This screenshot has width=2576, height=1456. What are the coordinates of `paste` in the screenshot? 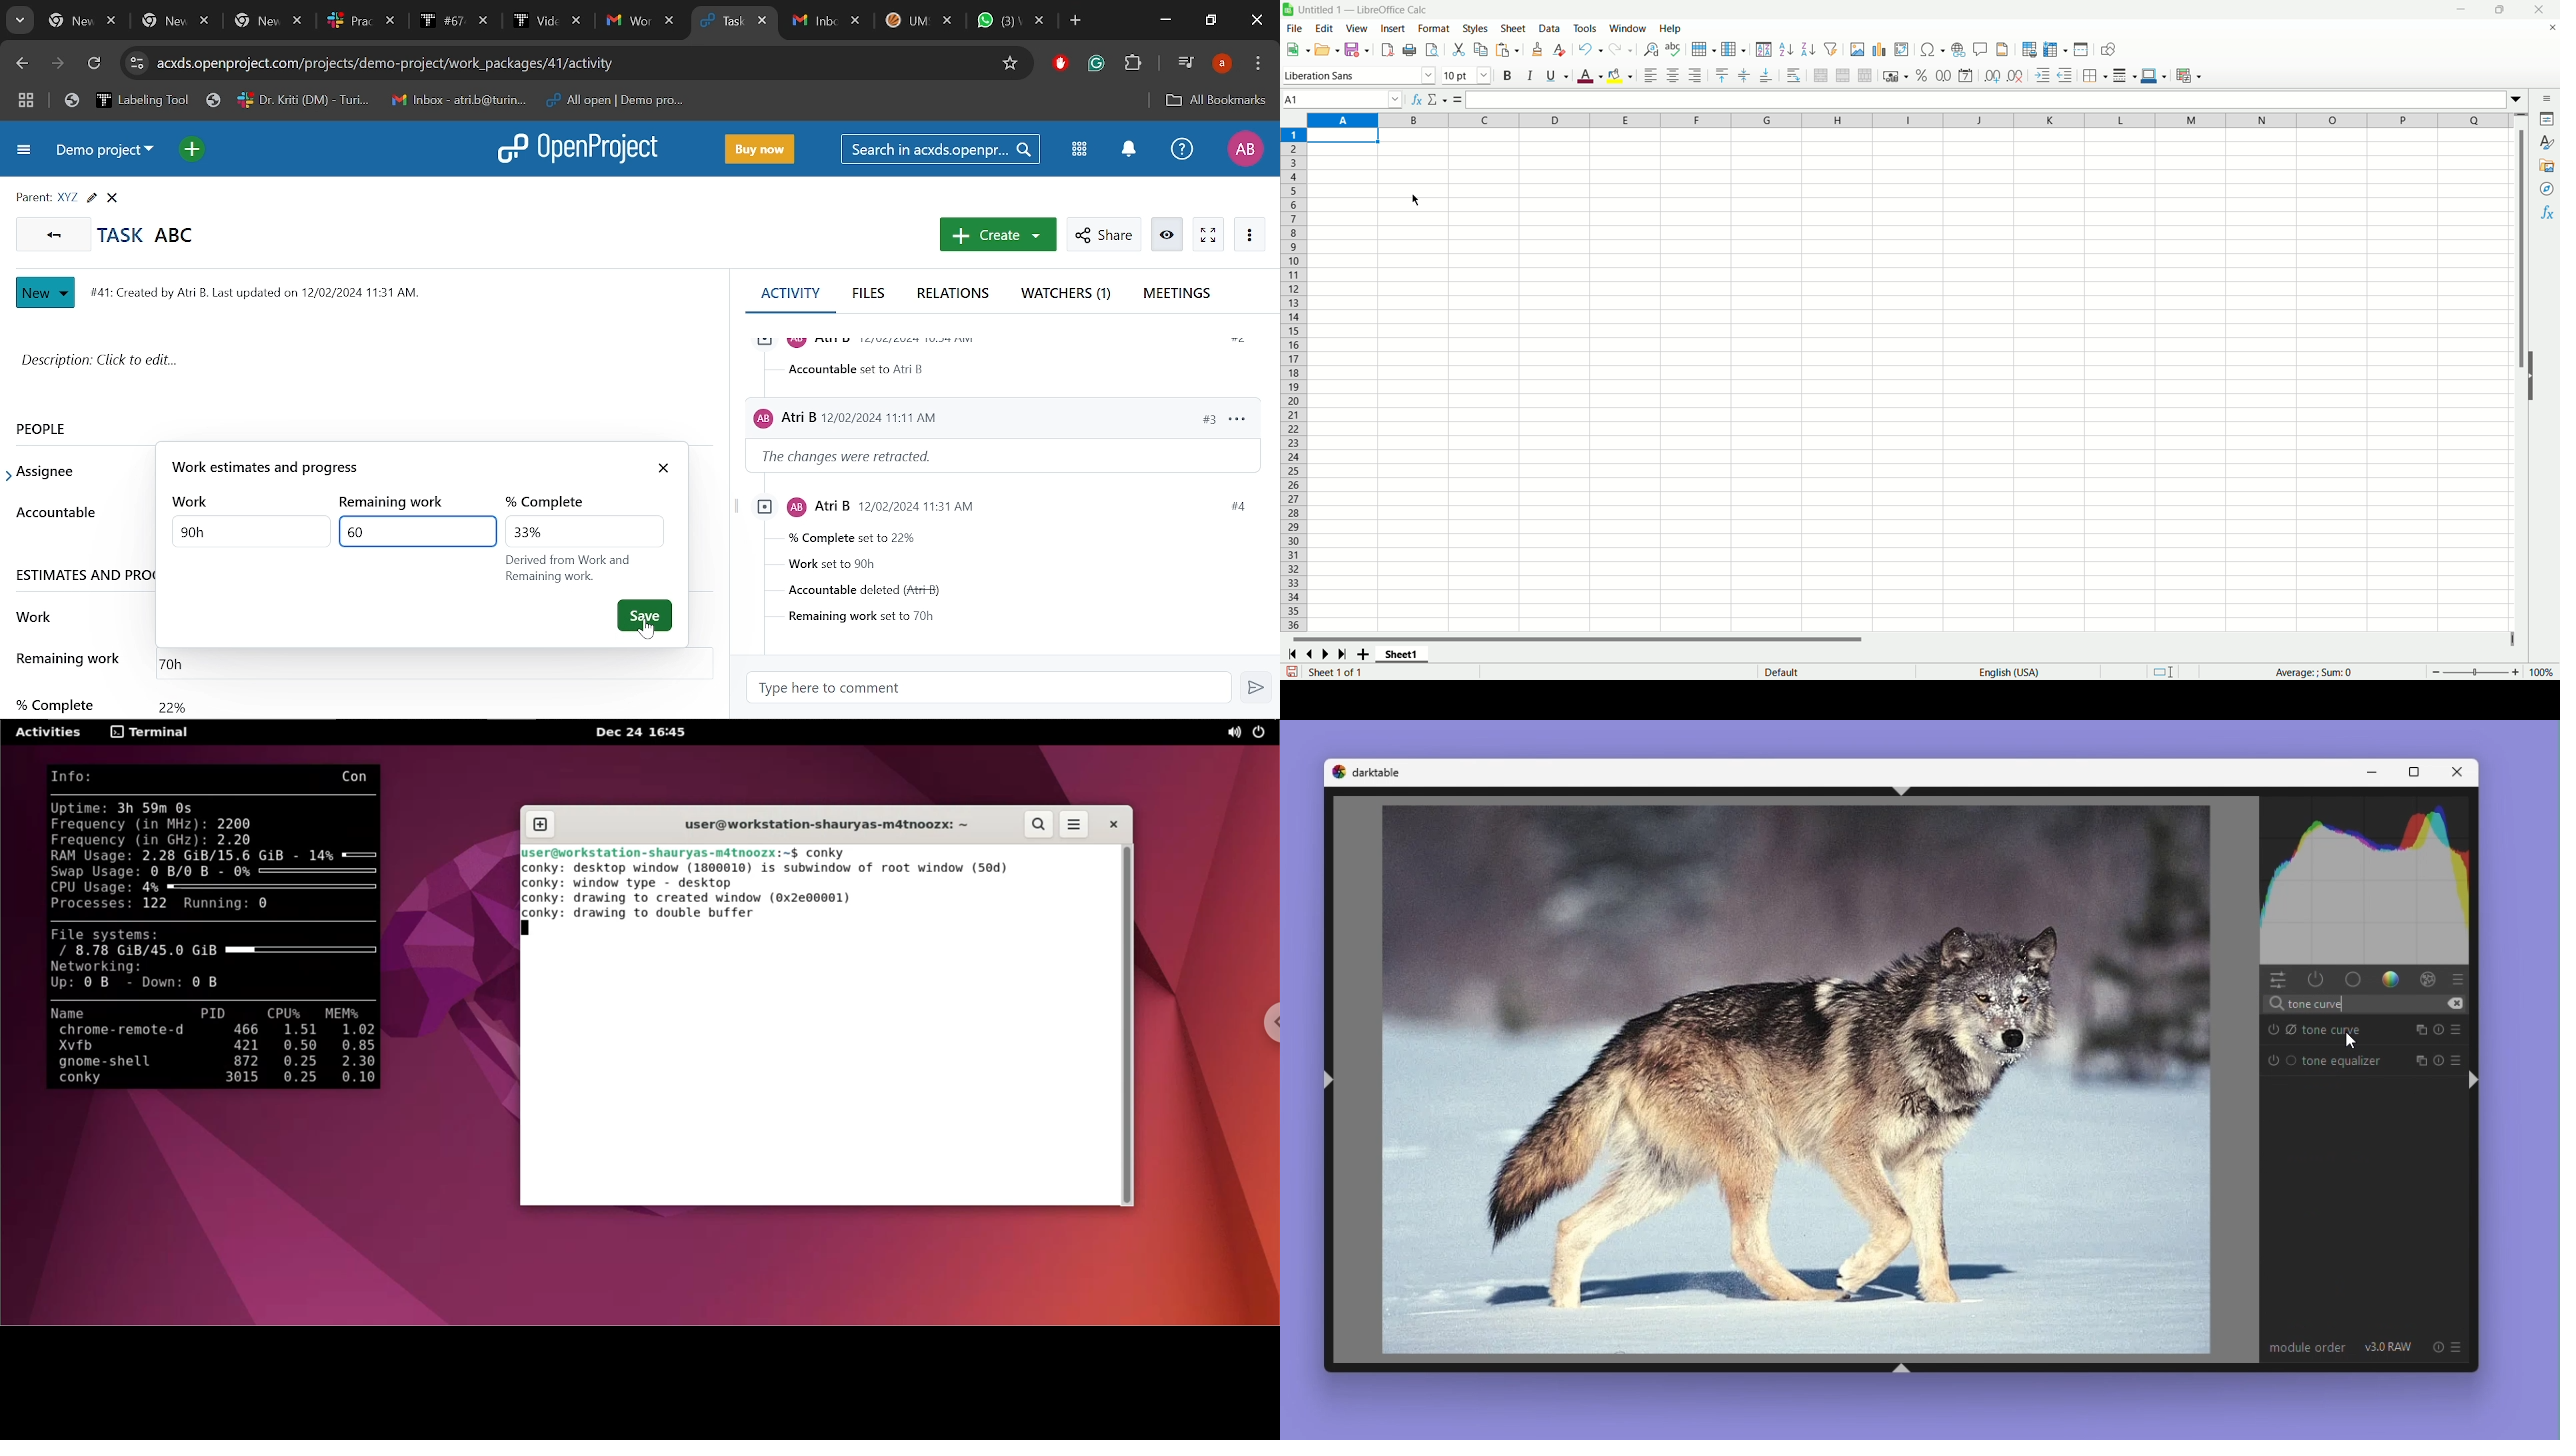 It's located at (1508, 50).